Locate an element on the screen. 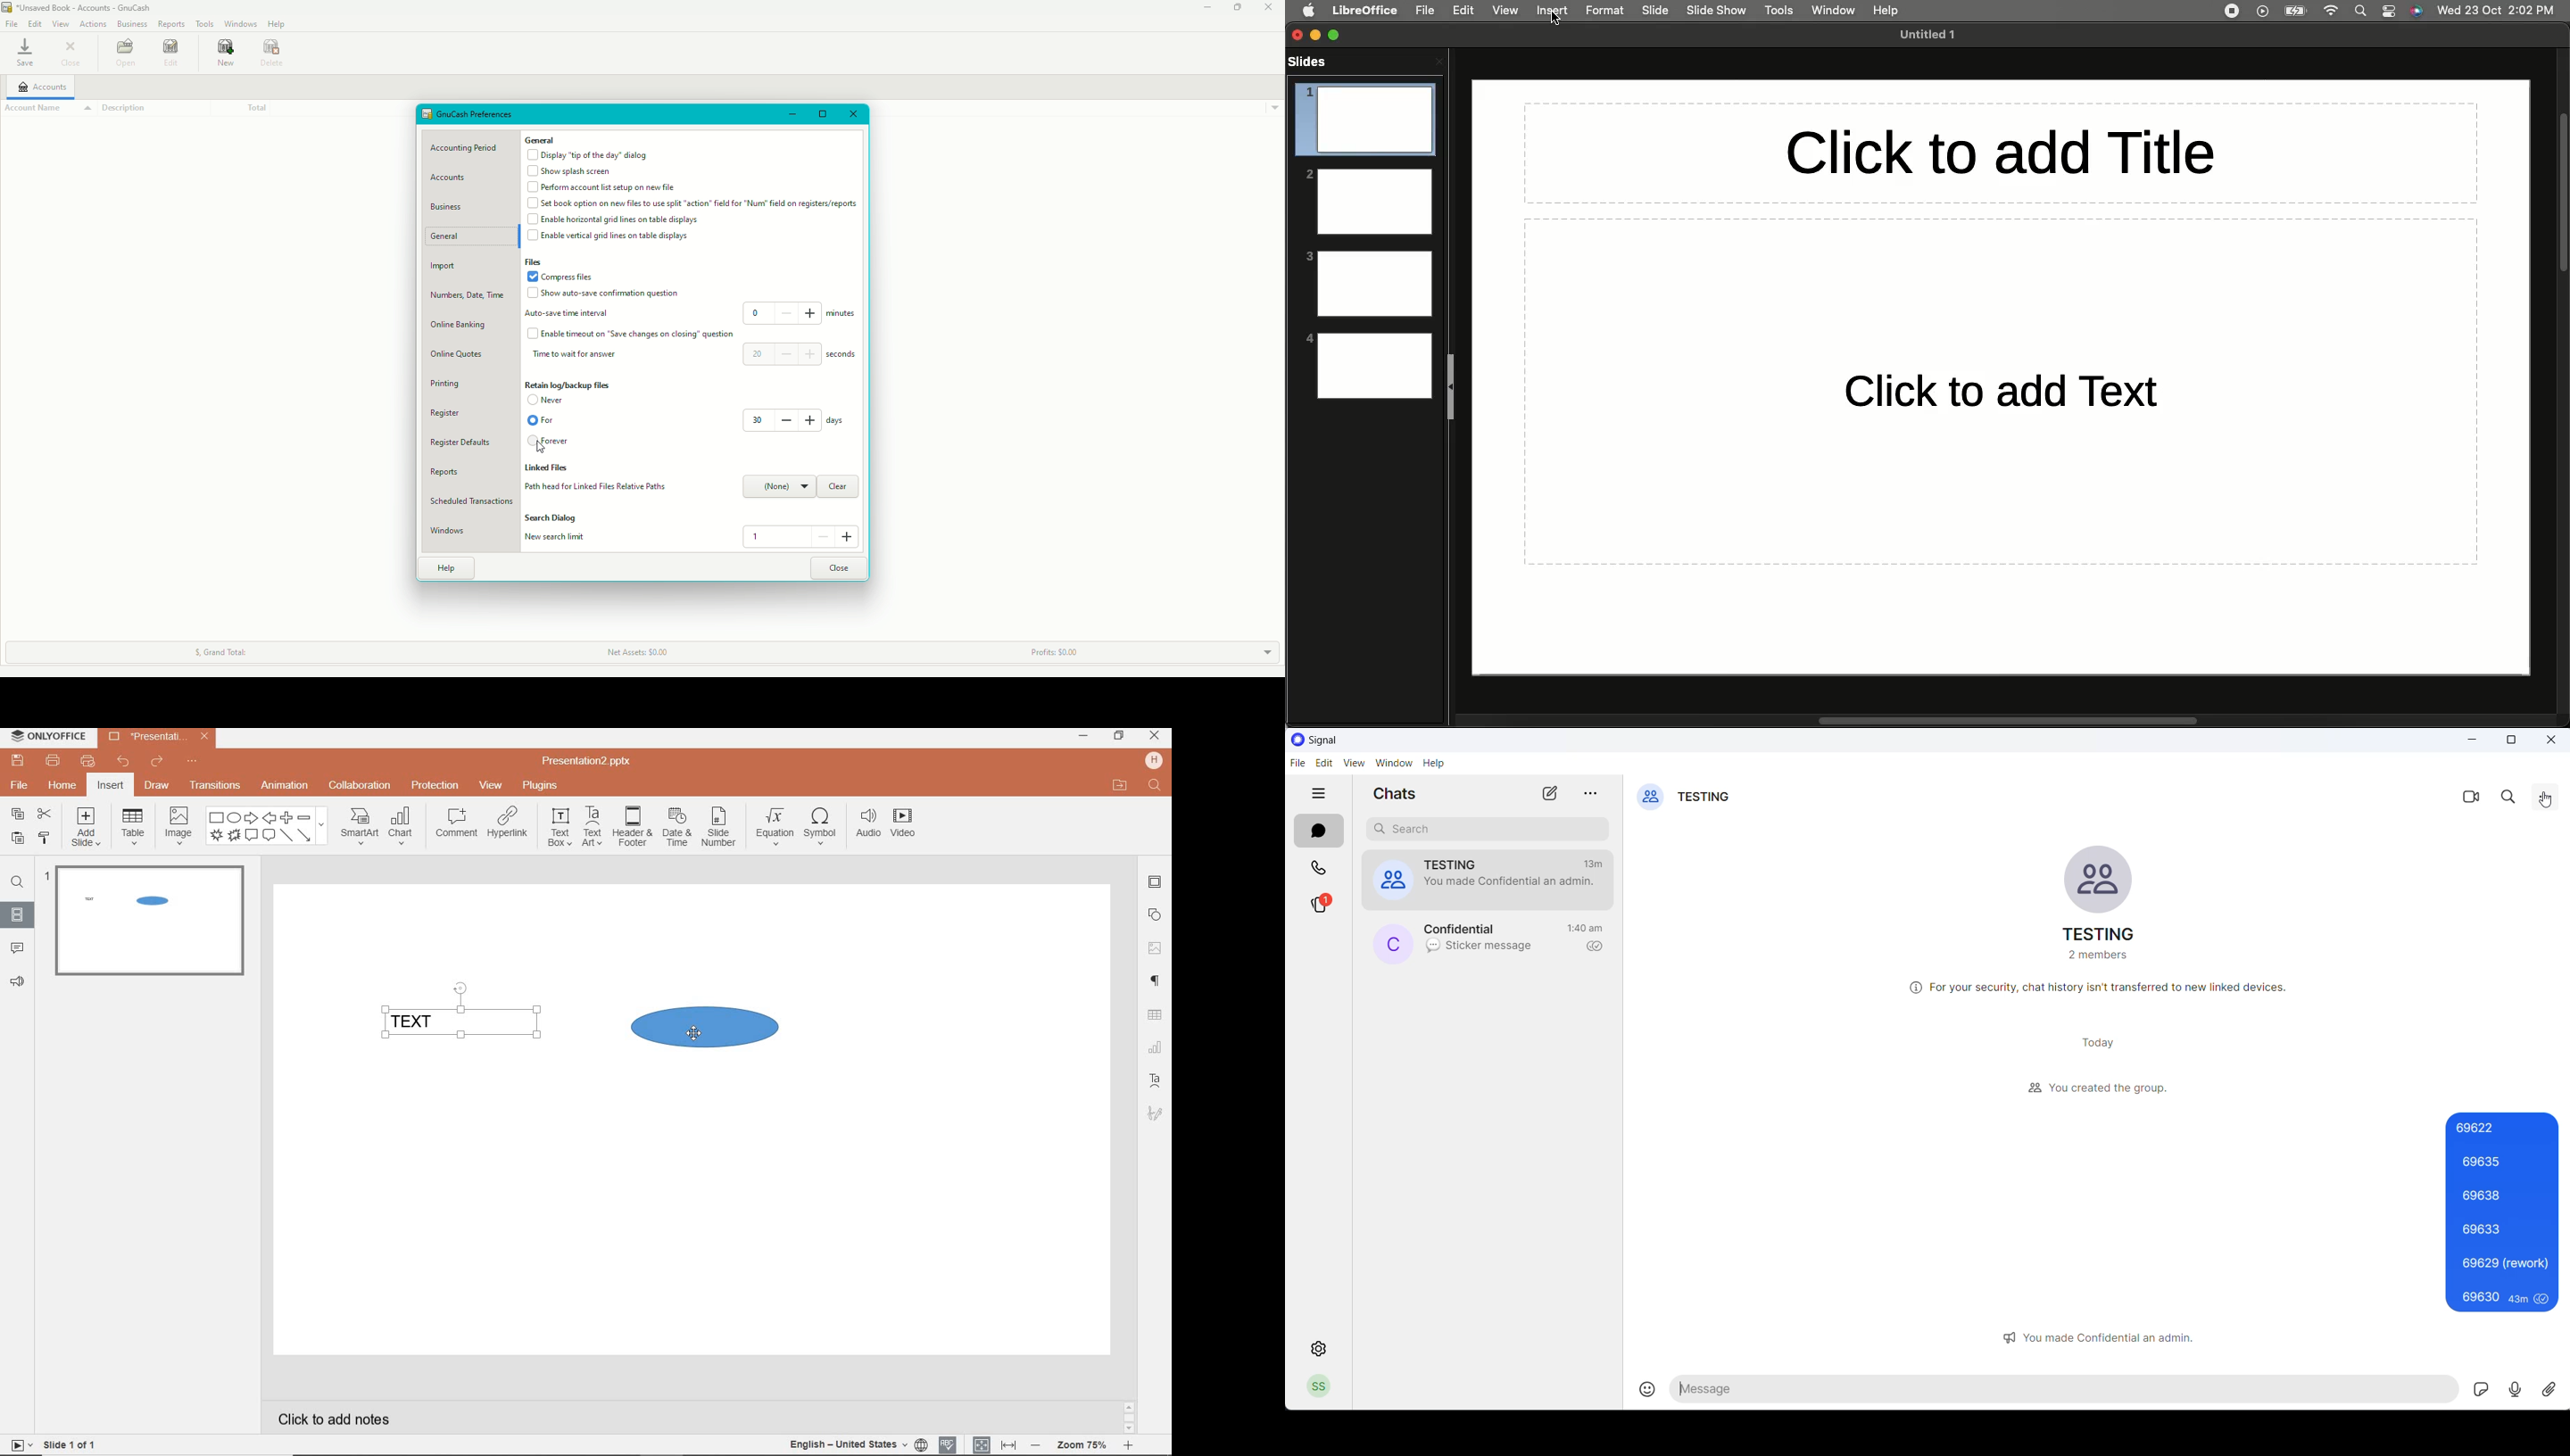 This screenshot has width=2576, height=1456. Window is located at coordinates (1830, 10).